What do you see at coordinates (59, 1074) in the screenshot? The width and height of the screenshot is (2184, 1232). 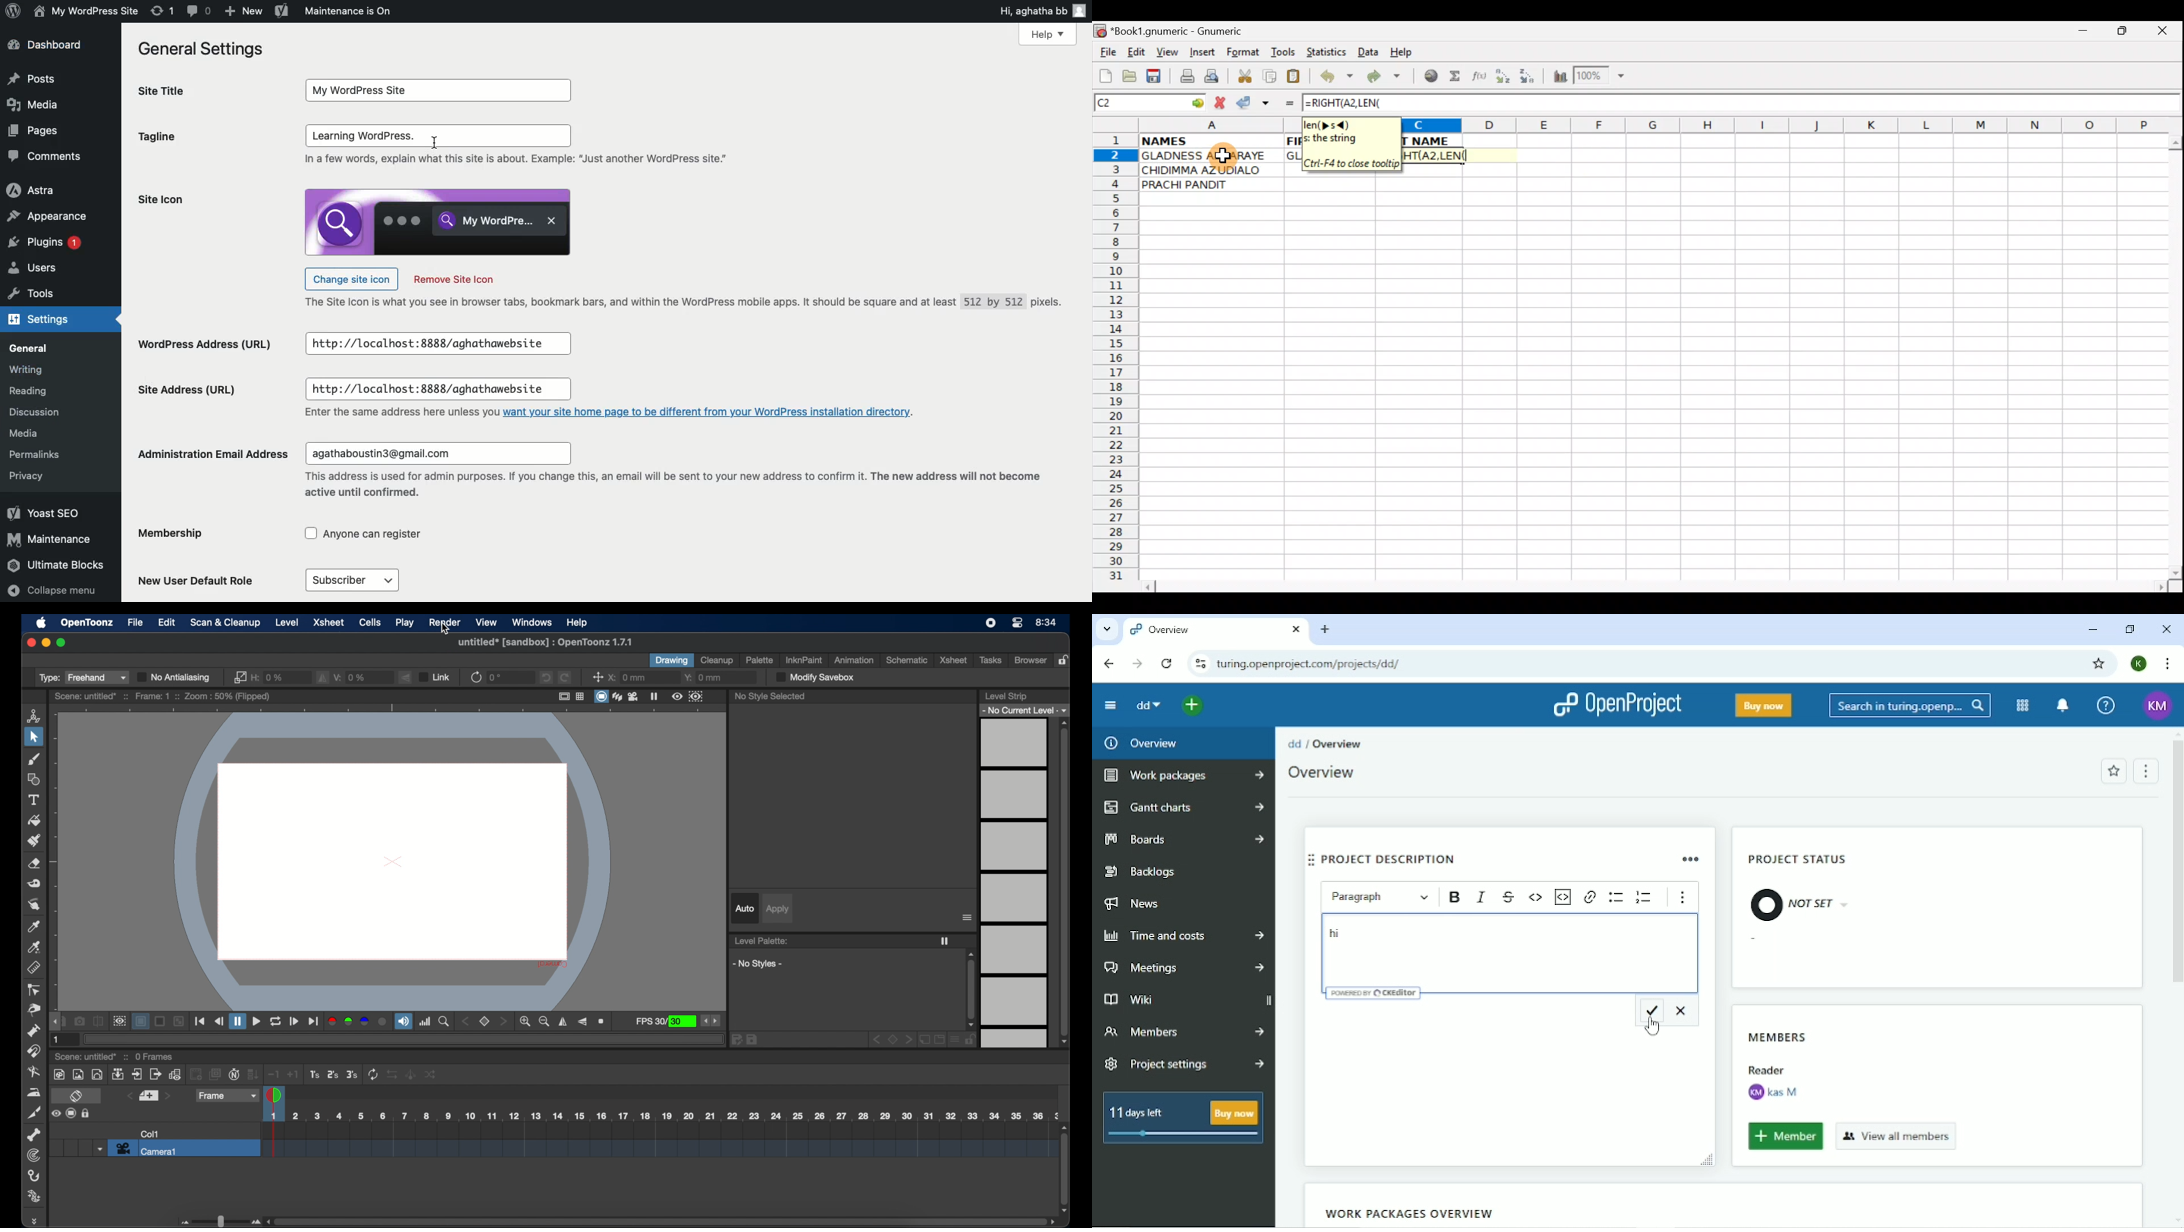 I see `` at bounding box center [59, 1074].